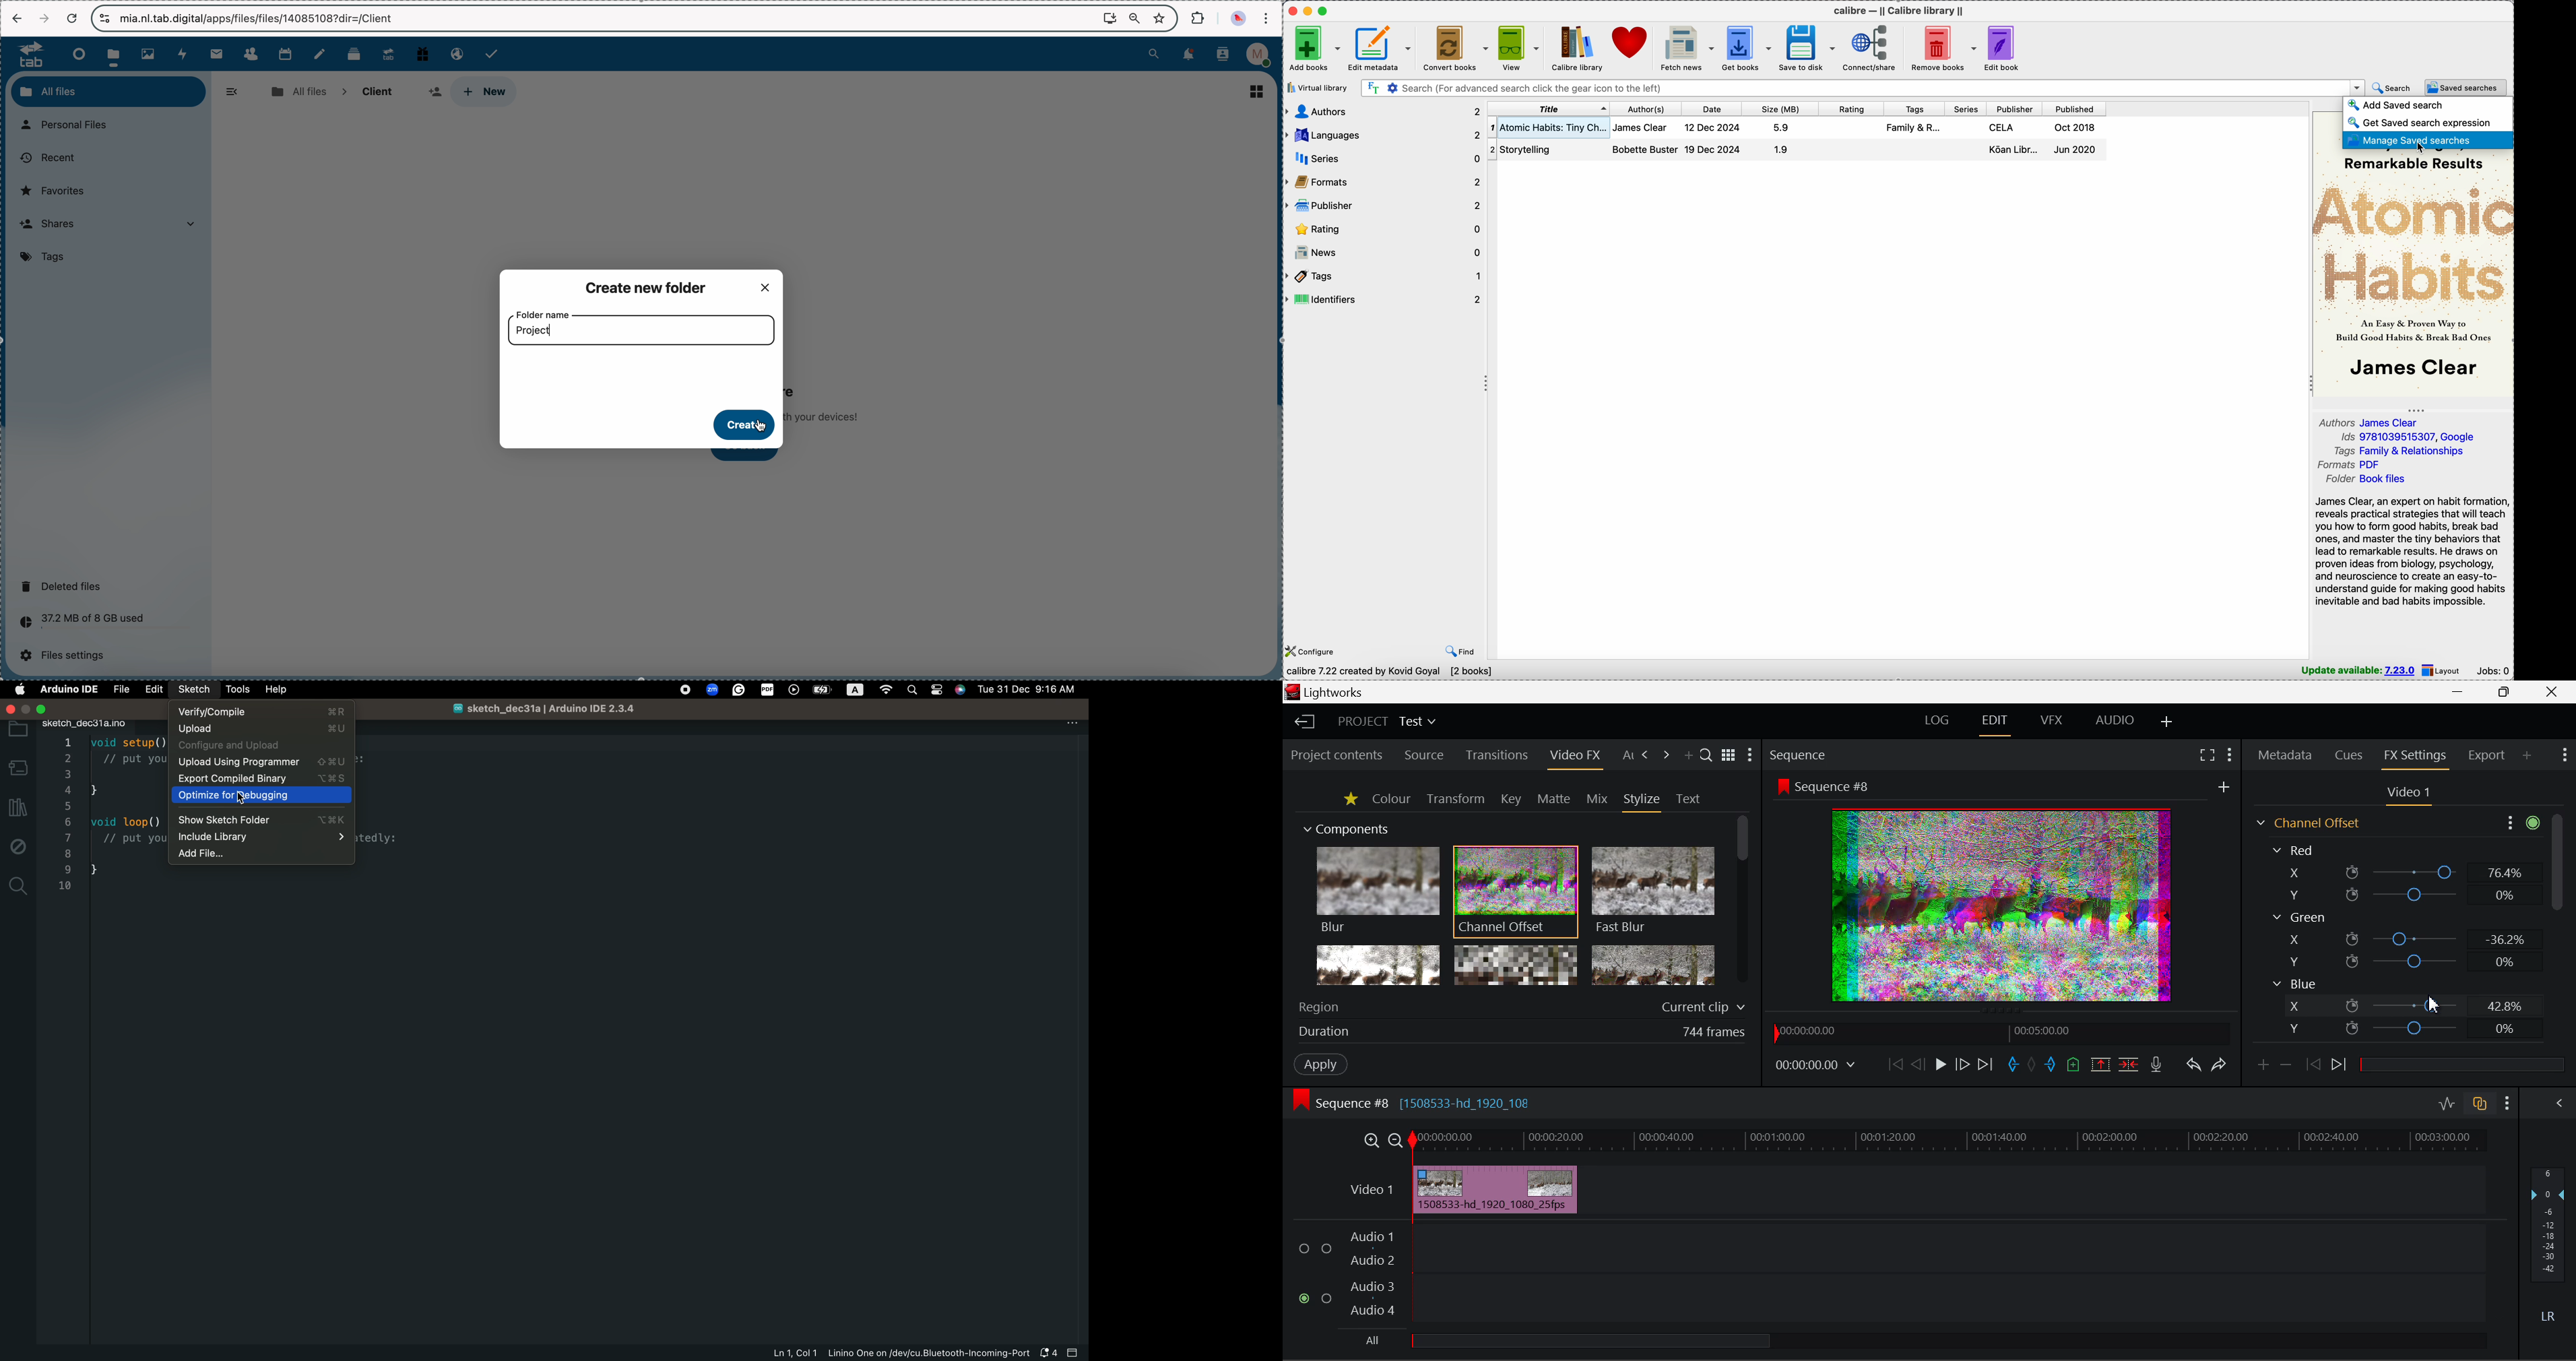 This screenshot has height=1372, width=2576. What do you see at coordinates (376, 92) in the screenshot?
I see `client` at bounding box center [376, 92].